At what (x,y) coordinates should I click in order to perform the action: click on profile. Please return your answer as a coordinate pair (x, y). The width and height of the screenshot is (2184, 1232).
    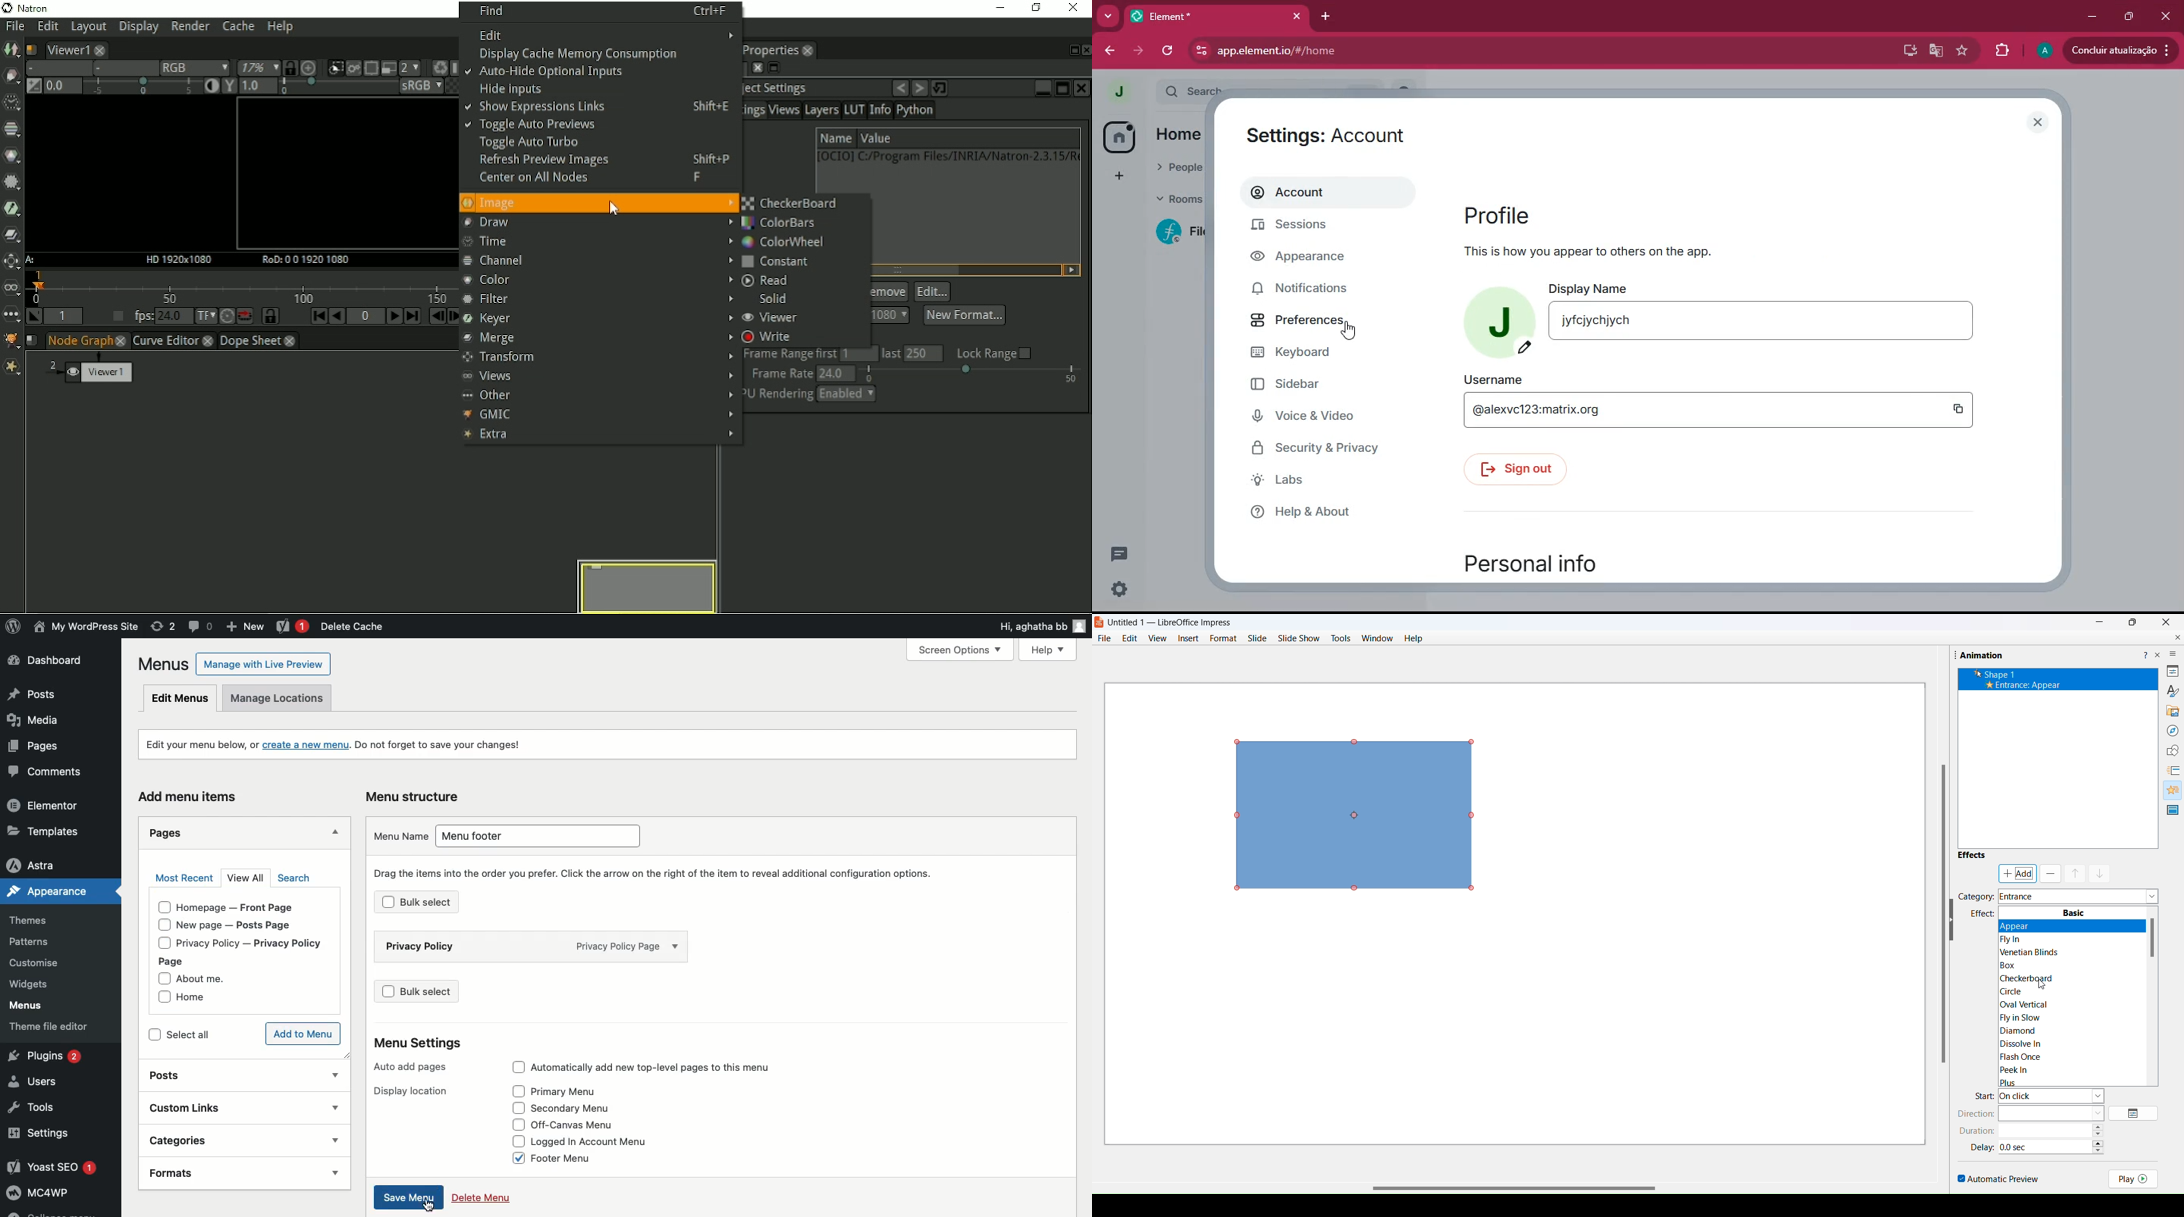
    Looking at the image, I should click on (2041, 50).